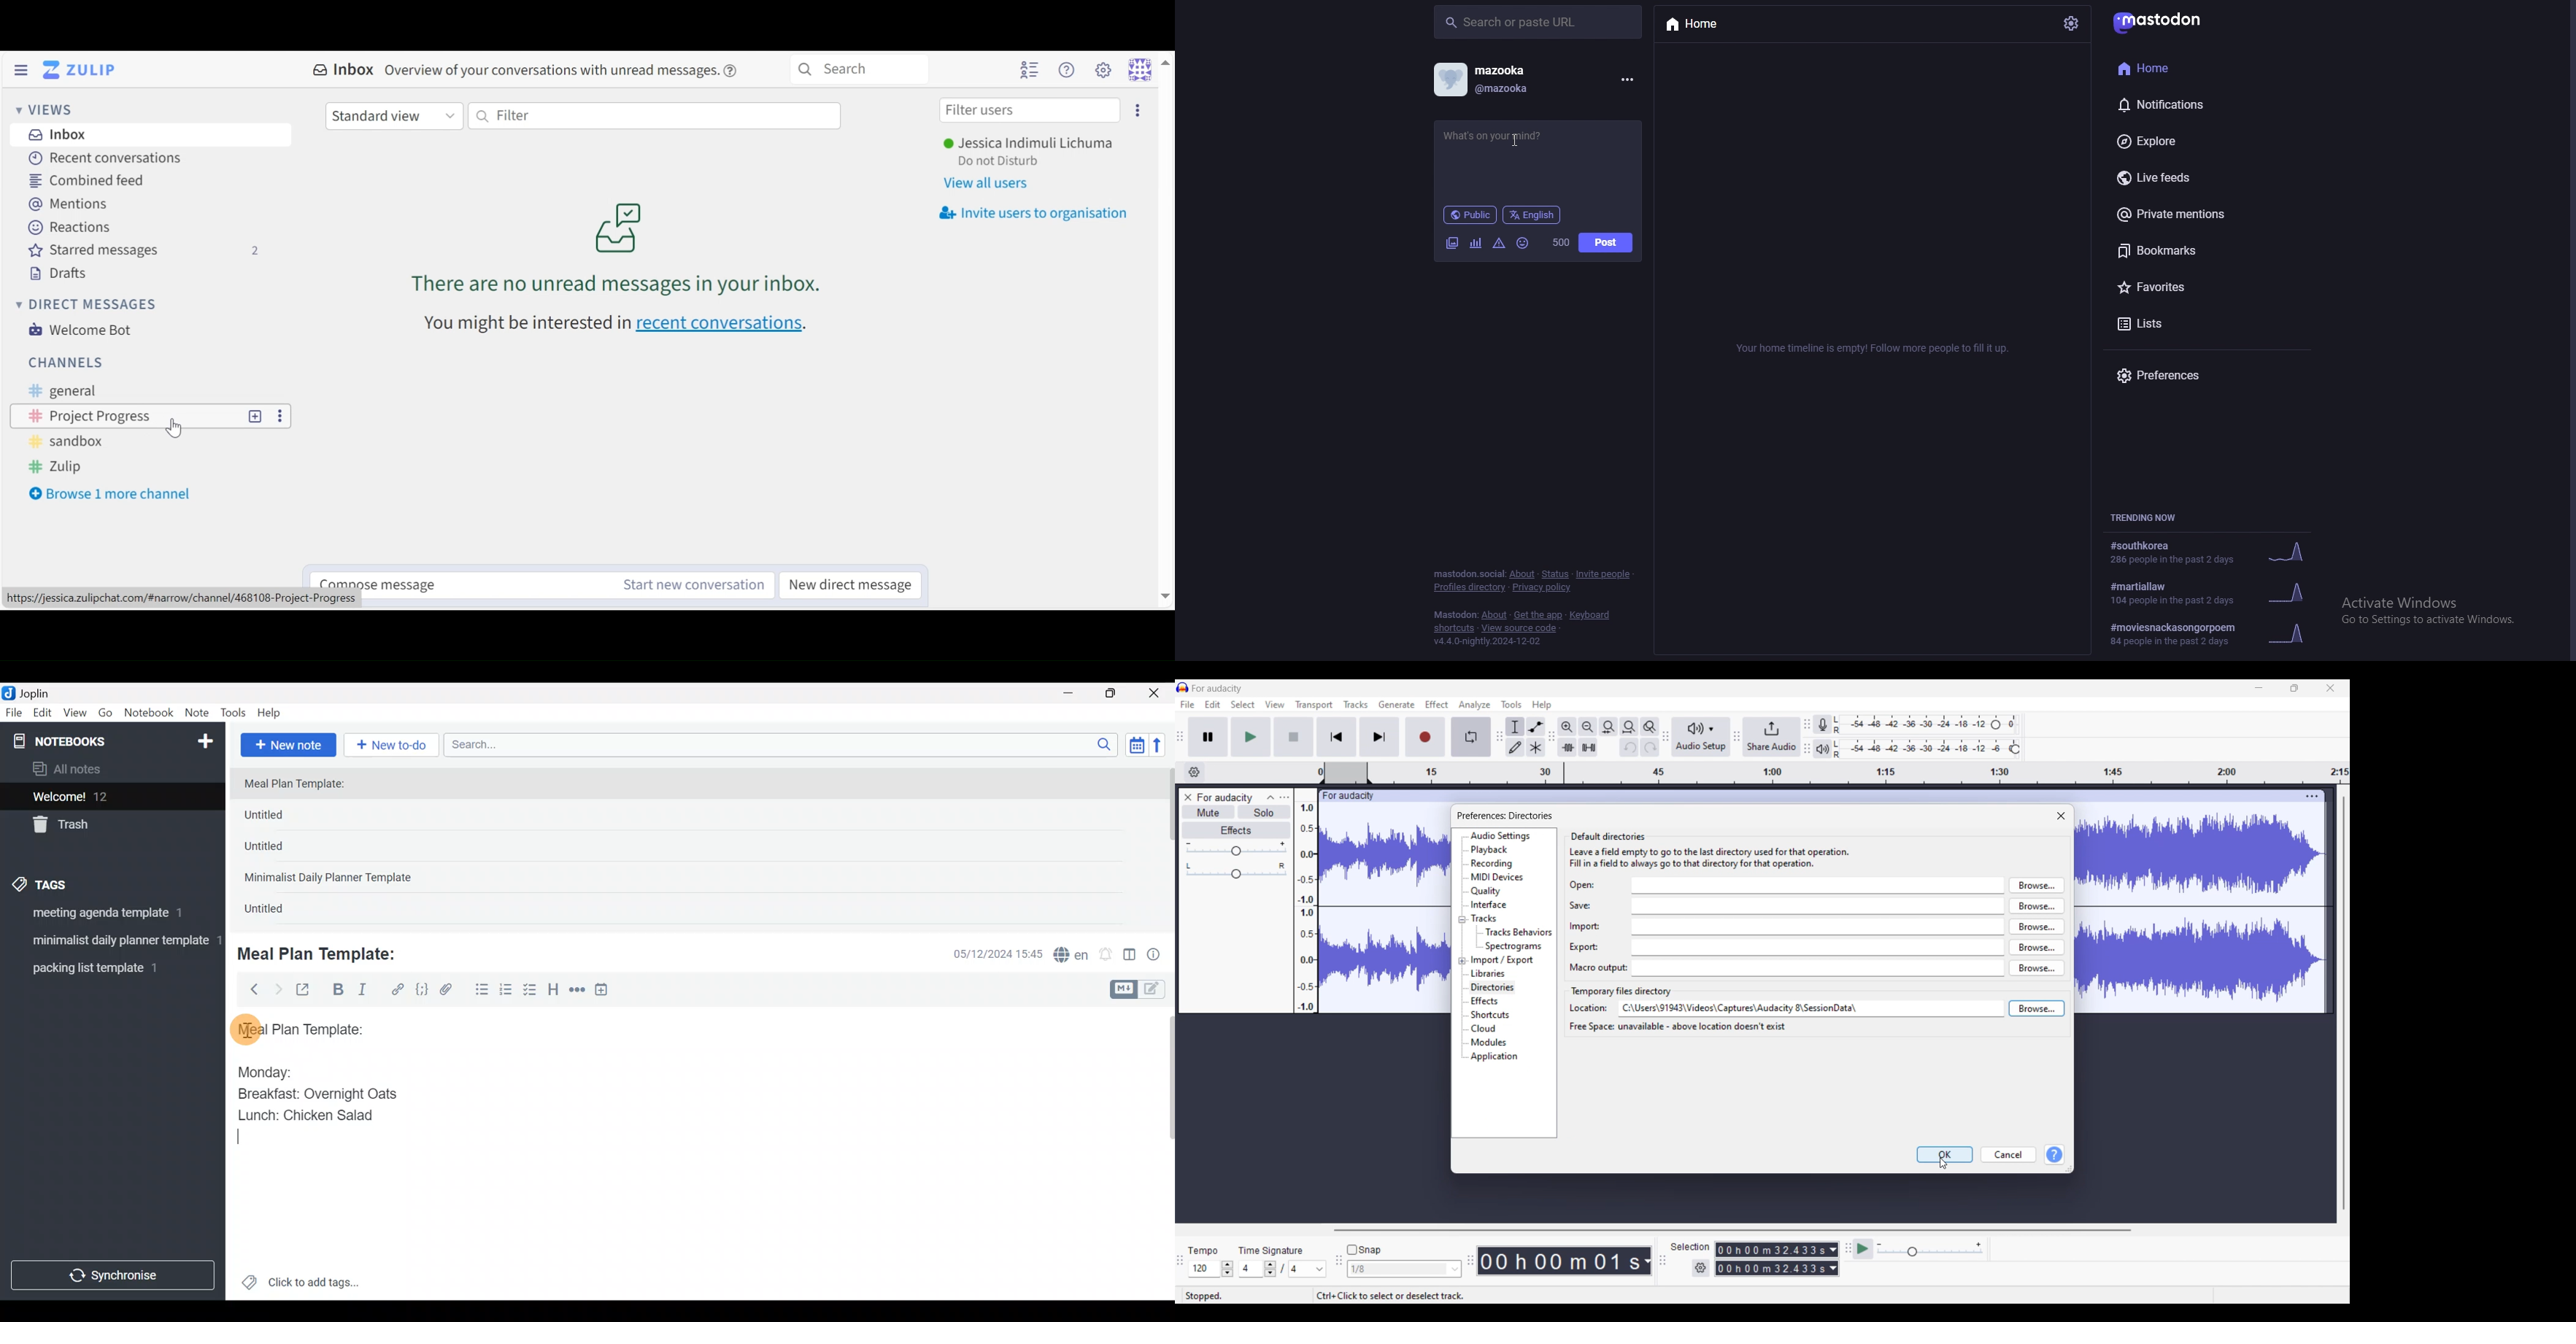 Image resolution: width=2576 pixels, height=1344 pixels. What do you see at coordinates (1159, 955) in the screenshot?
I see `Note properties` at bounding box center [1159, 955].